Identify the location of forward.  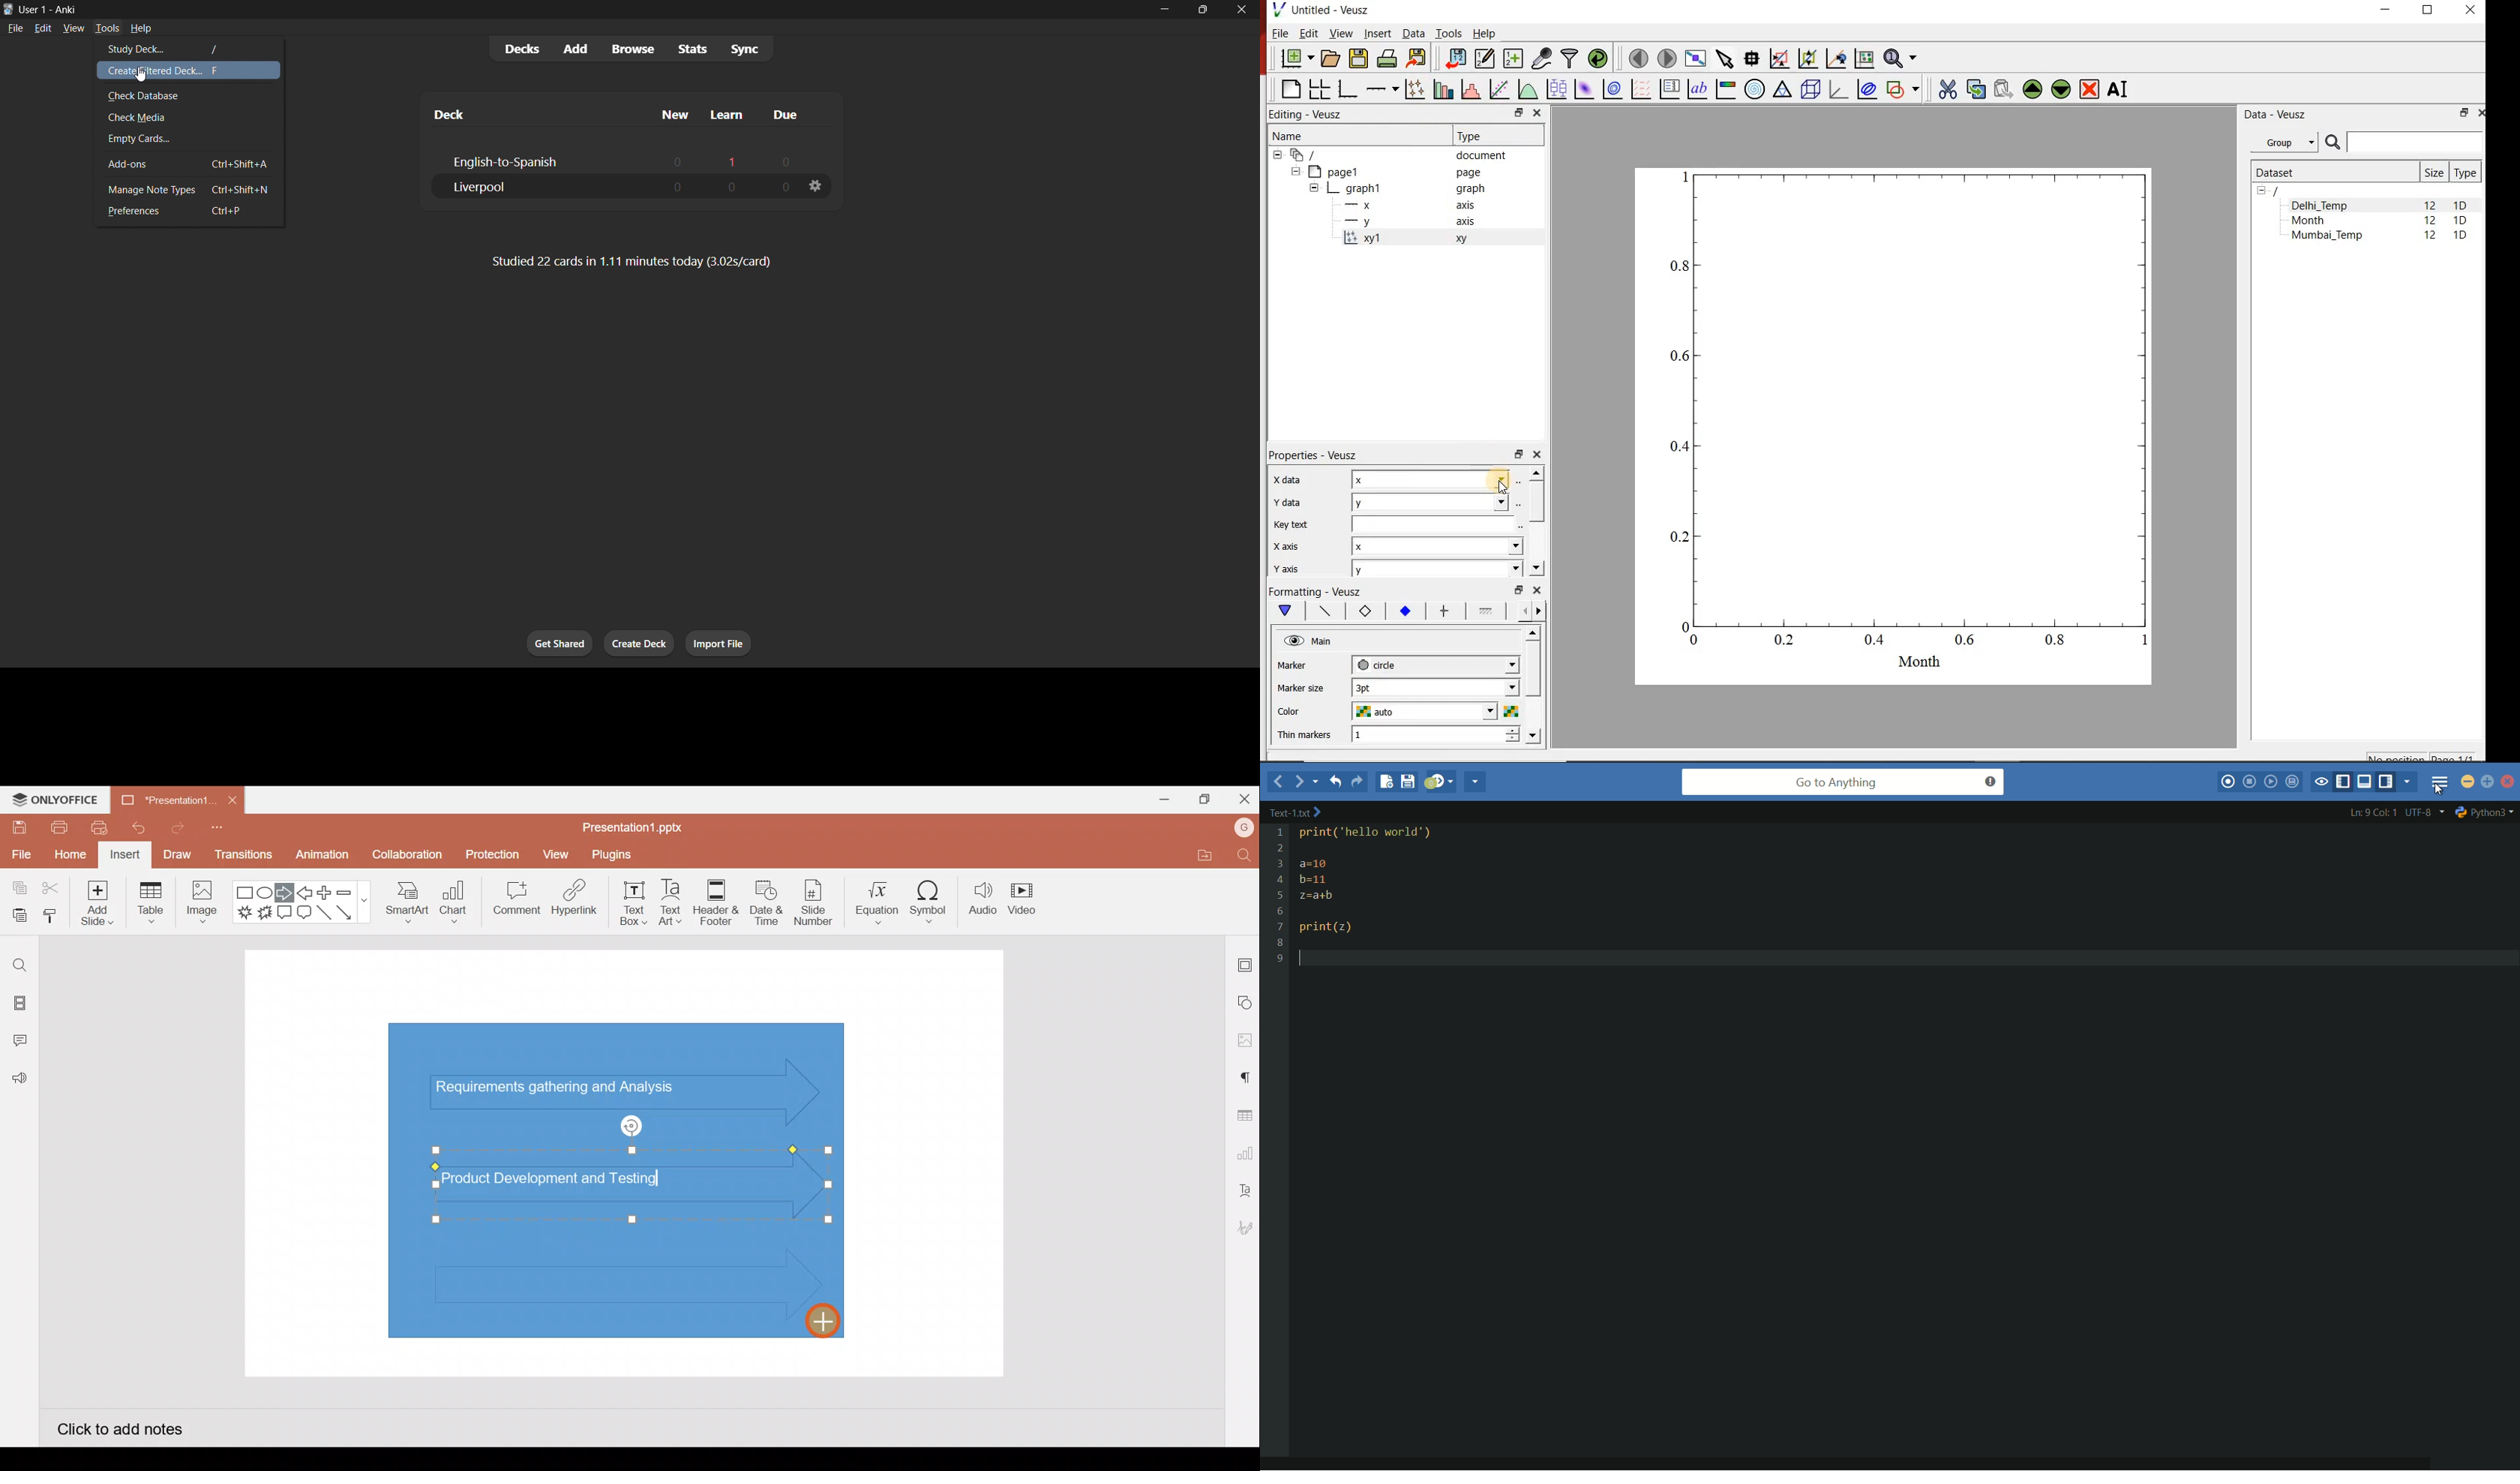
(1297, 781).